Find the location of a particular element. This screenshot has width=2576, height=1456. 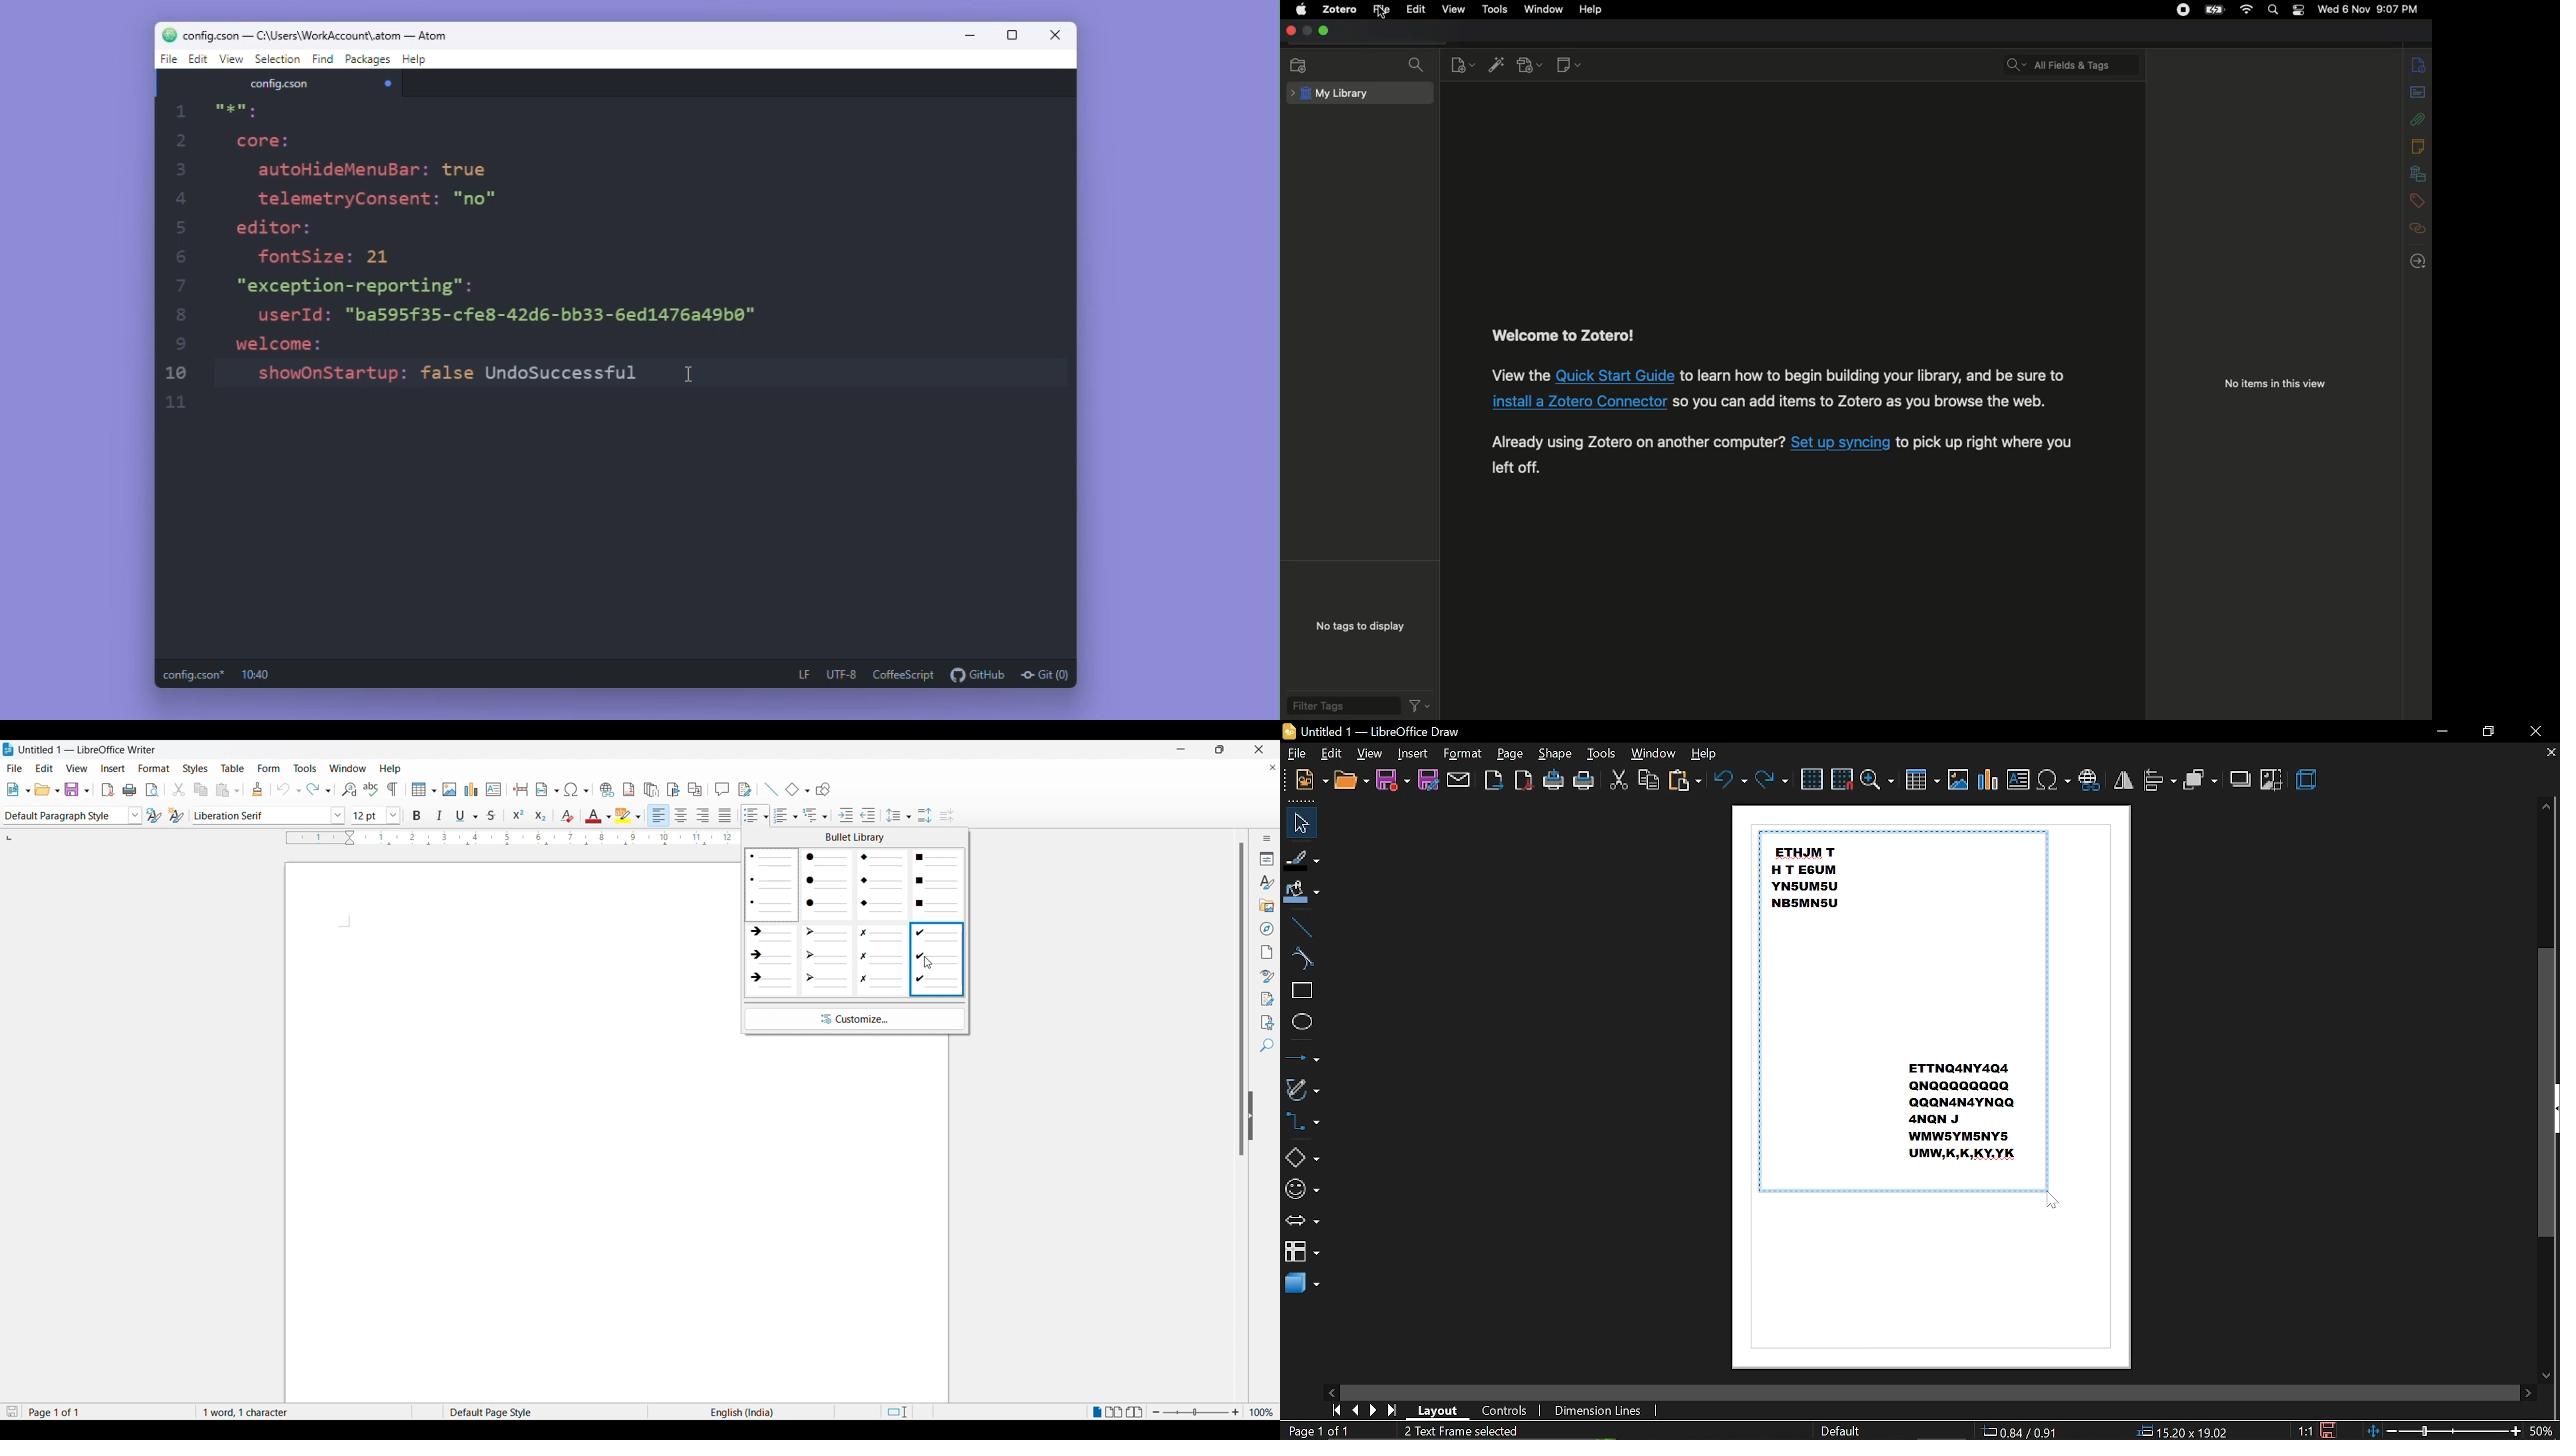

insert chart is located at coordinates (472, 788).